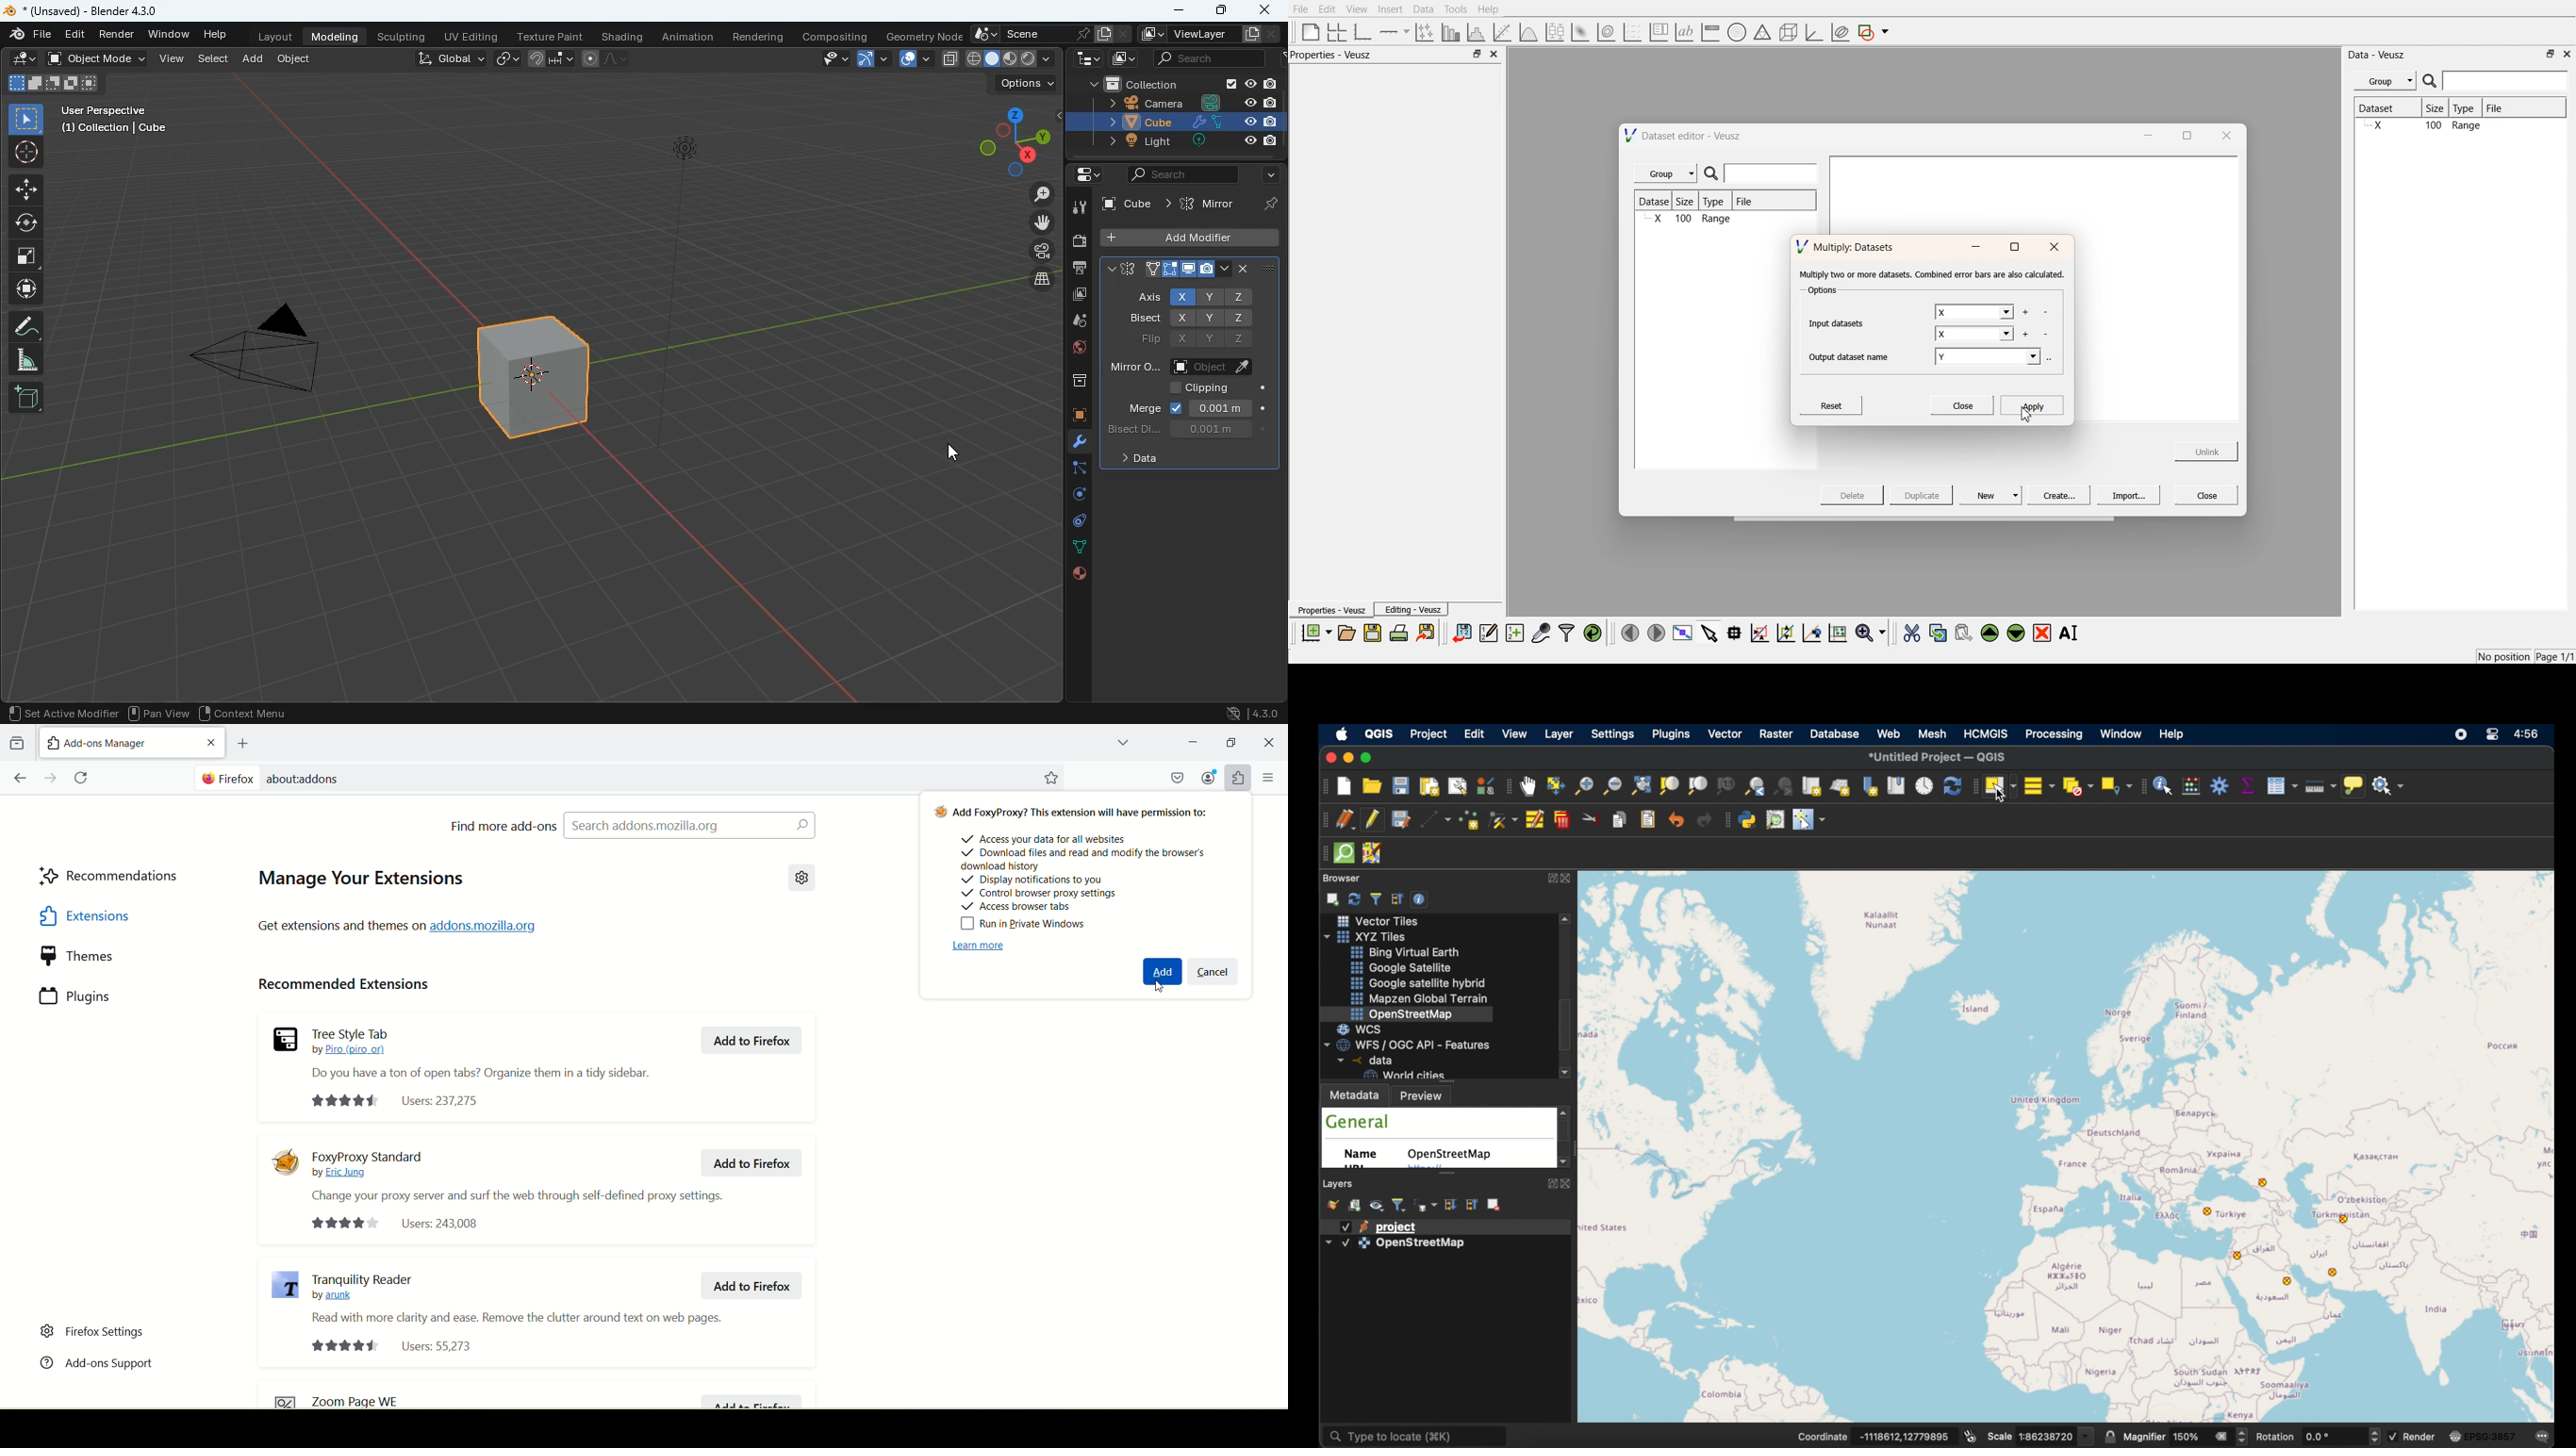 The width and height of the screenshot is (2576, 1456). I want to click on select, so click(215, 59).